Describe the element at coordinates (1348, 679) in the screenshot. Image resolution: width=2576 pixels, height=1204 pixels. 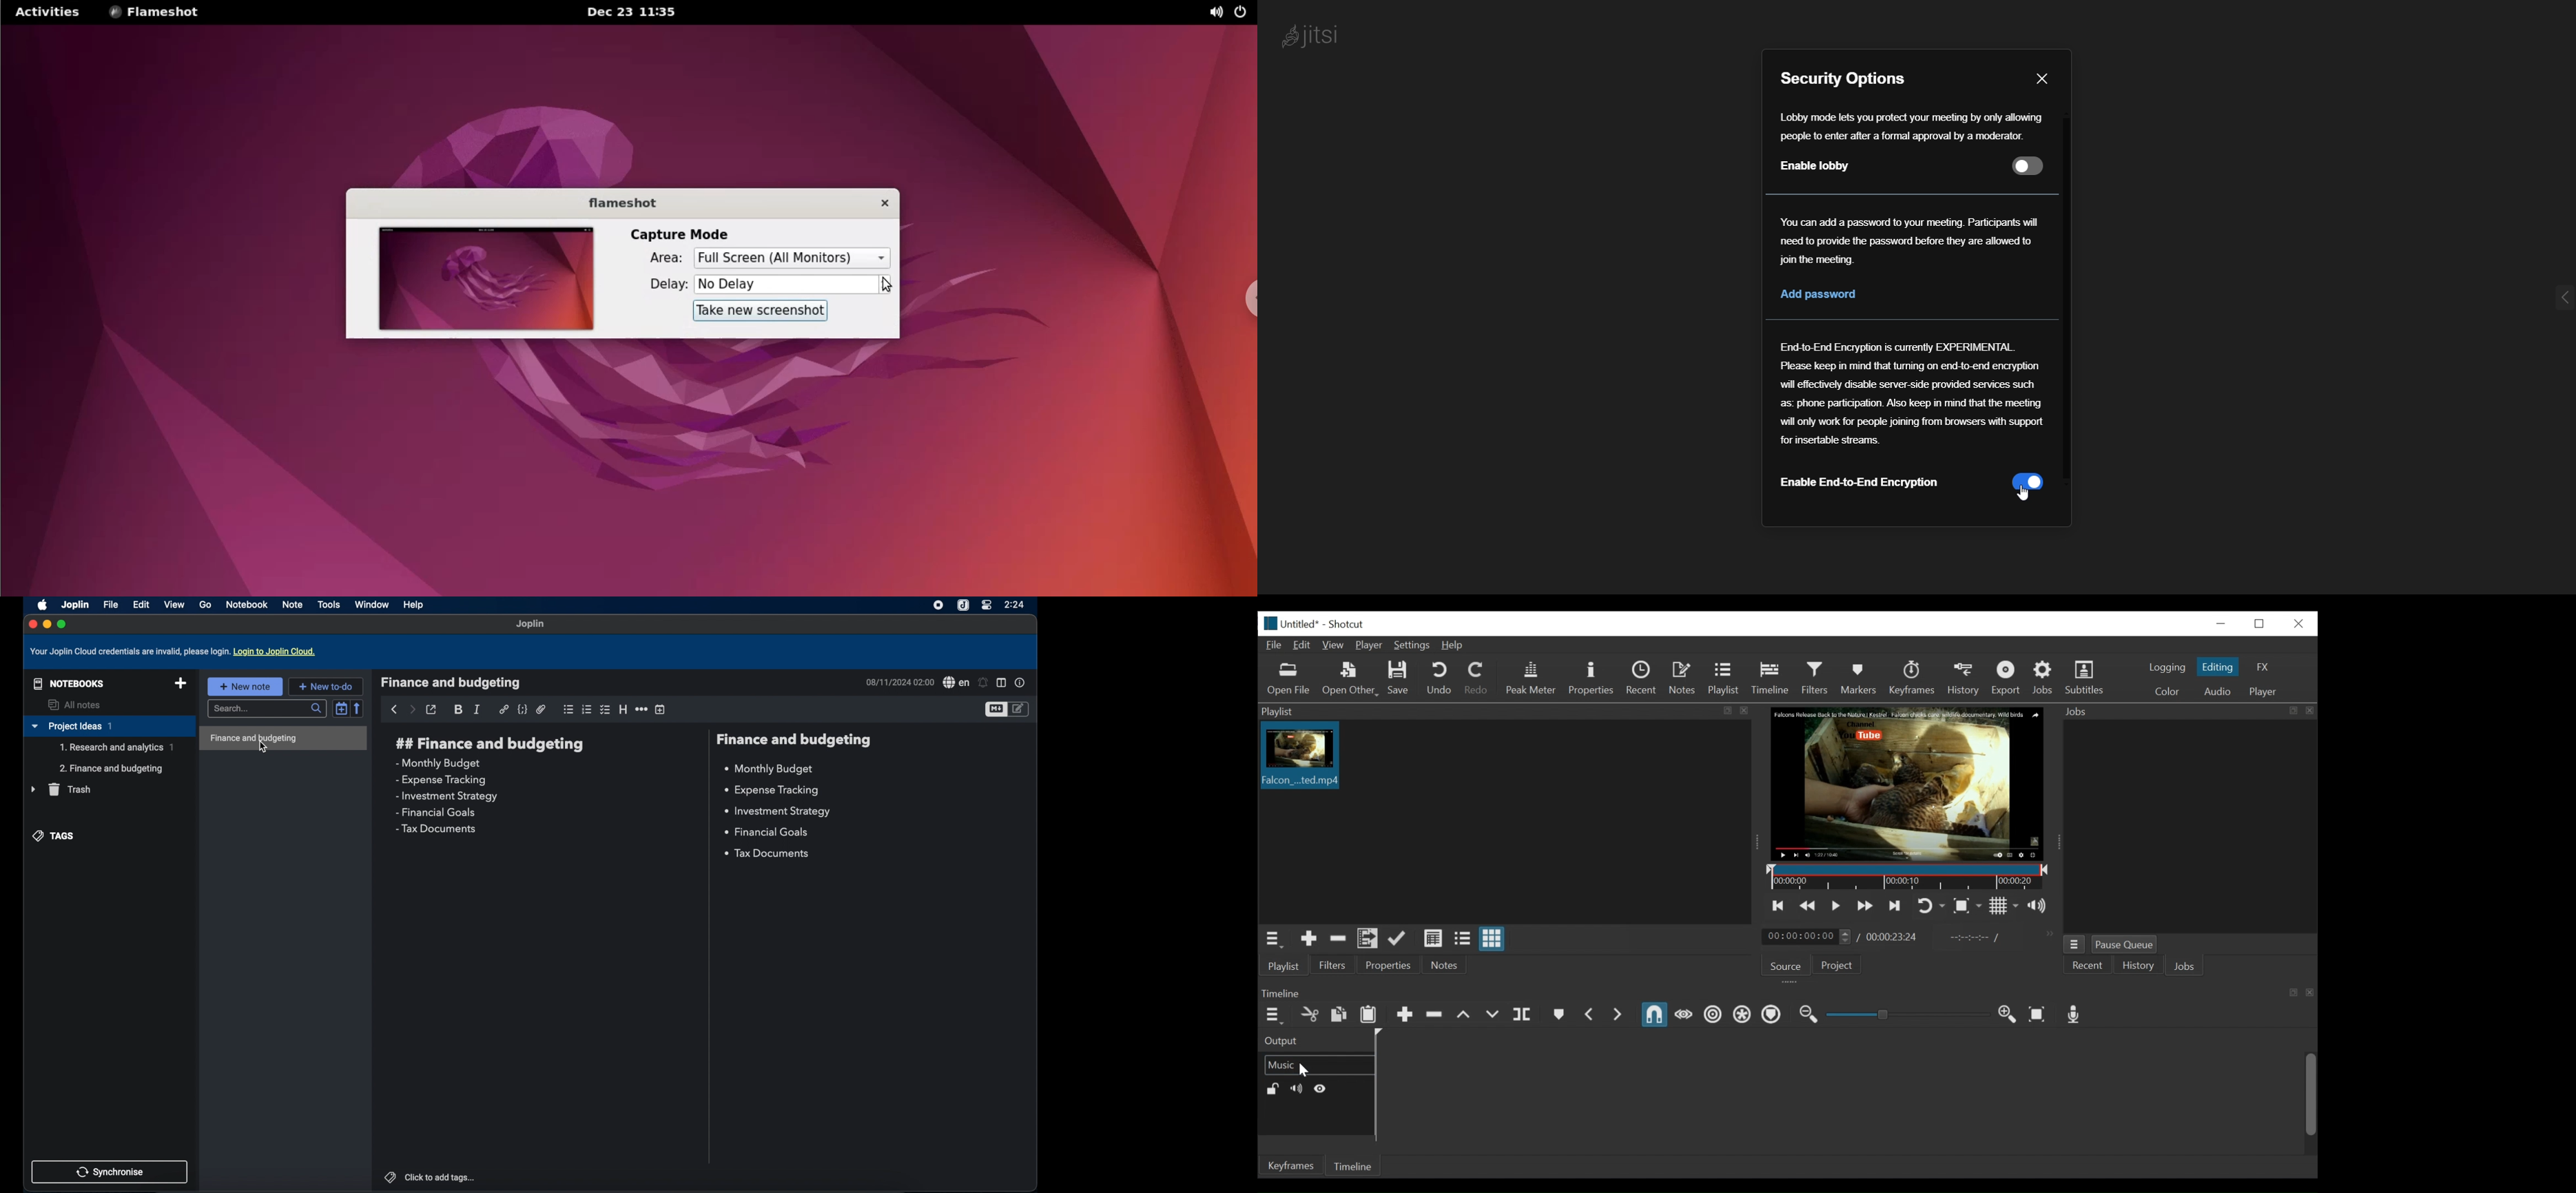
I see `Open Other` at that location.